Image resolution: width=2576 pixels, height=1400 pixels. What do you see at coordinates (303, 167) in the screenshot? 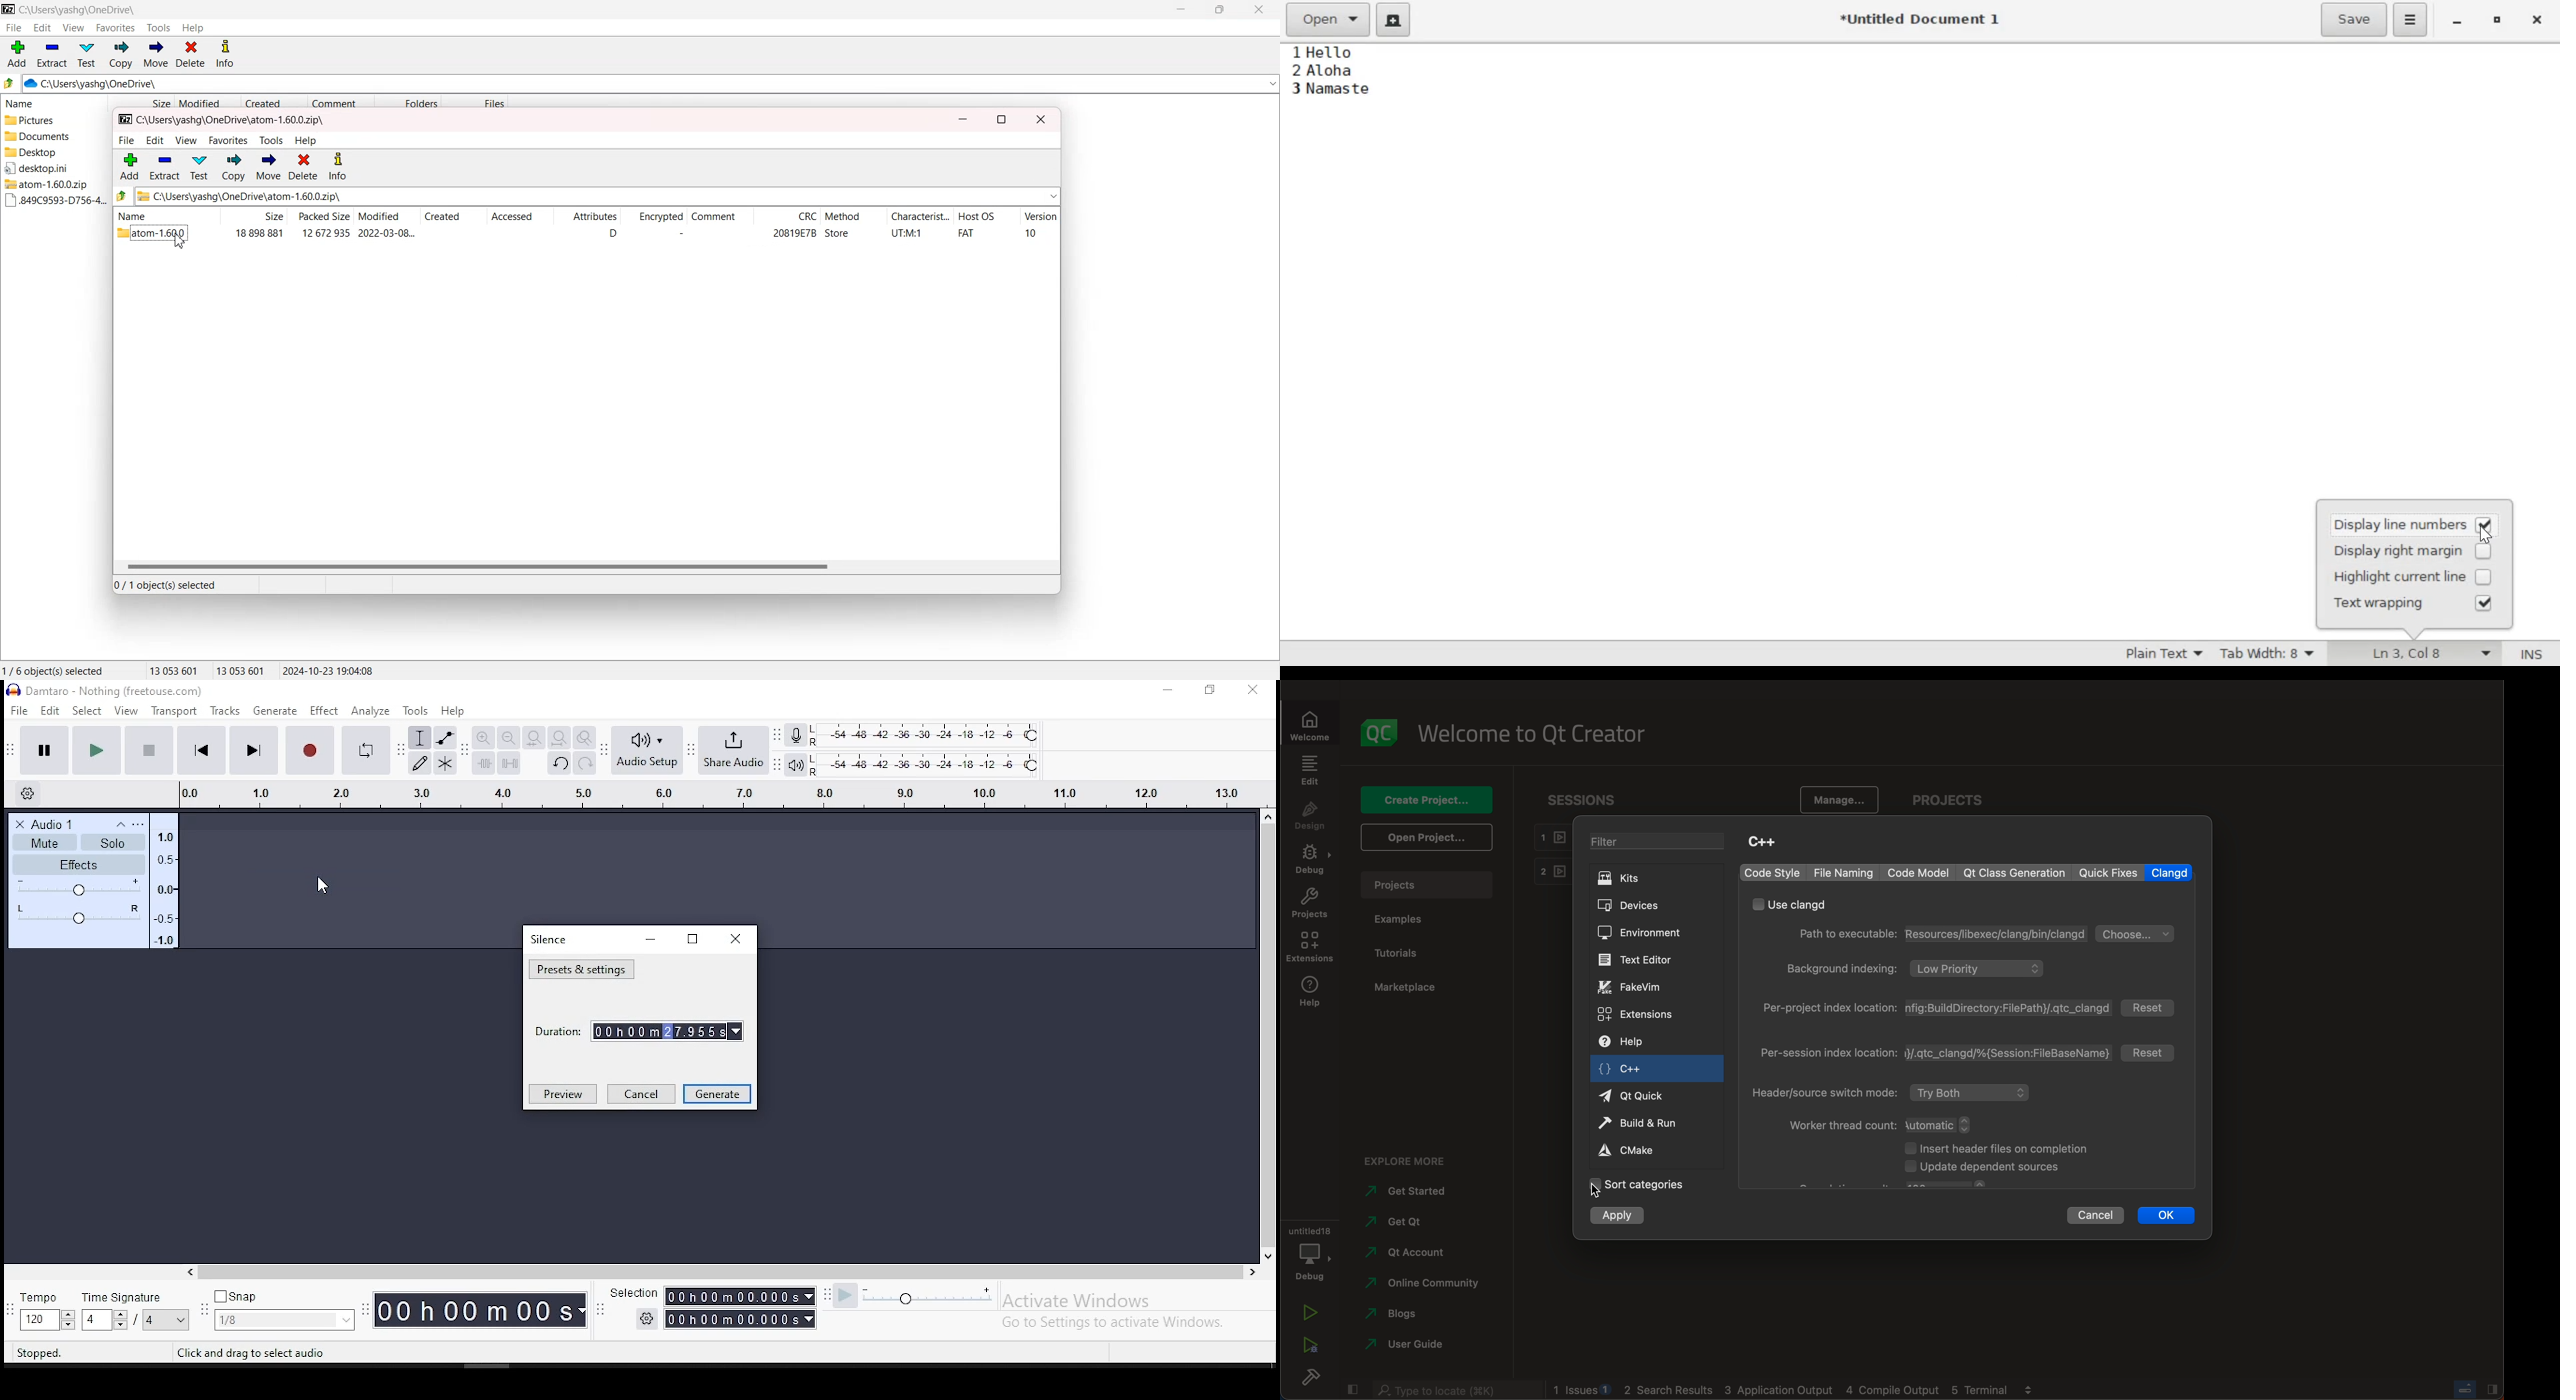
I see `delete` at bounding box center [303, 167].